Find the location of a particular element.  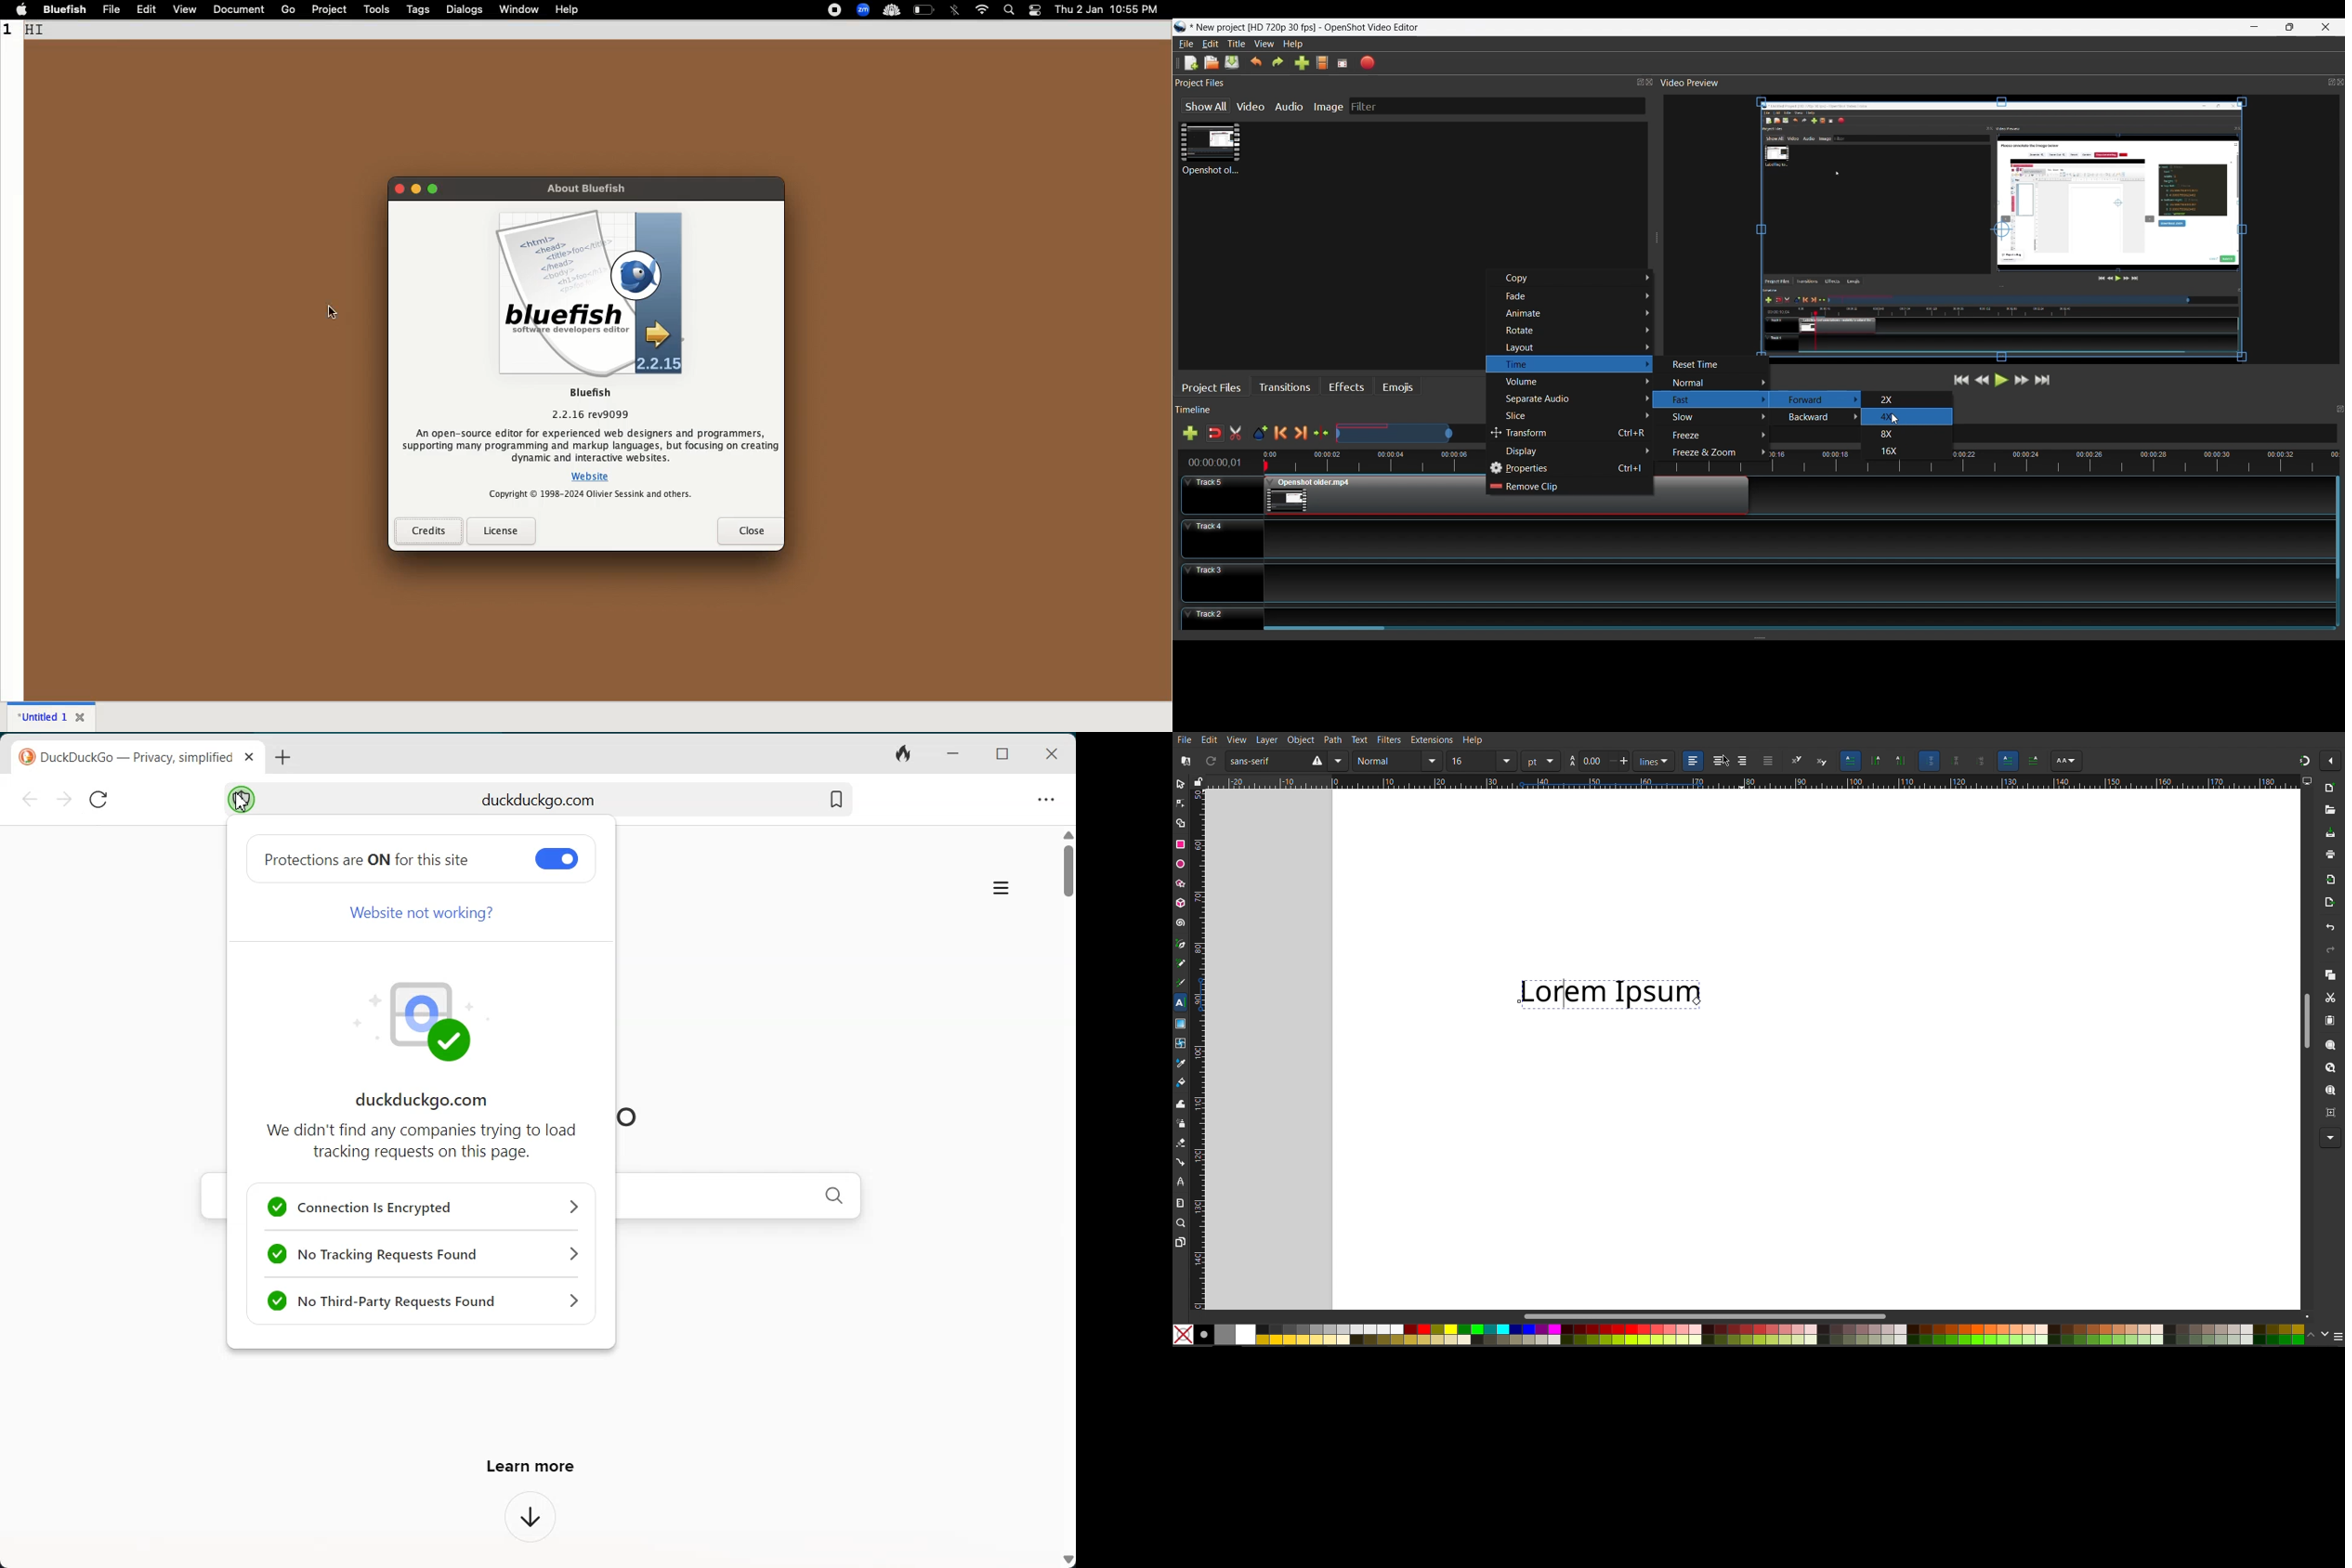

Zoom Tool is located at coordinates (1181, 1223).